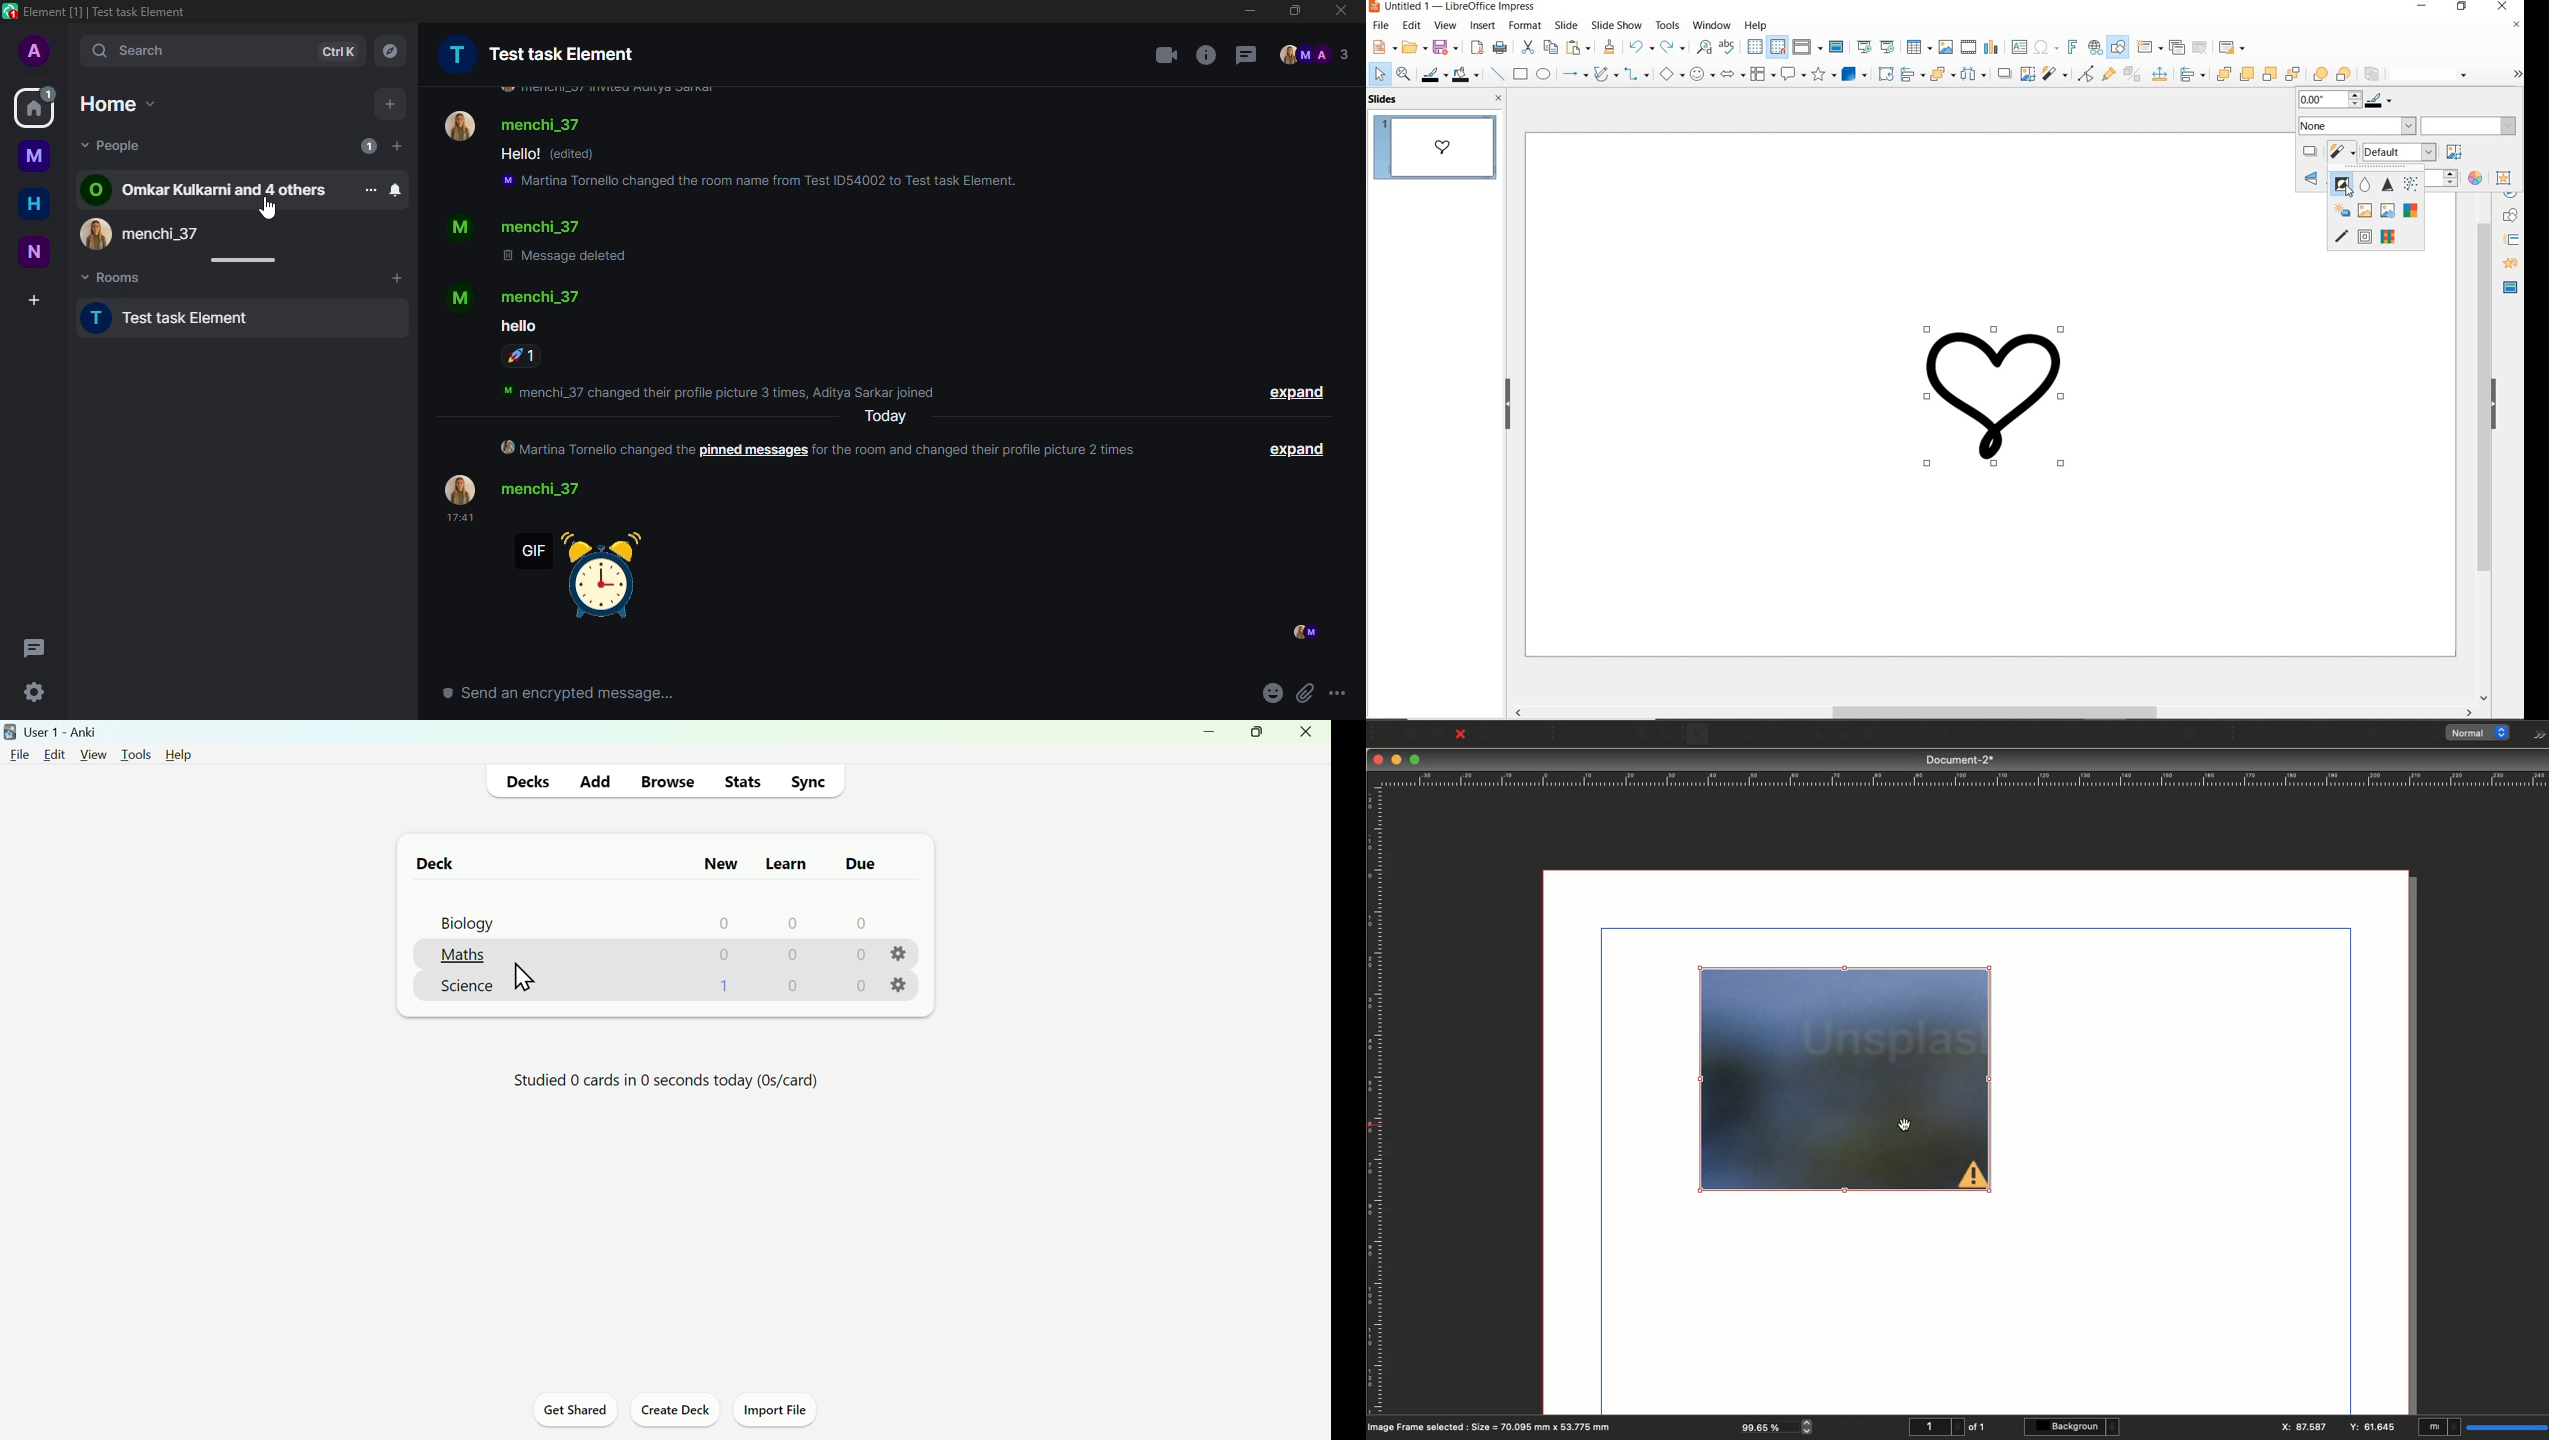  Describe the element at coordinates (339, 49) in the screenshot. I see `ctrl K` at that location.